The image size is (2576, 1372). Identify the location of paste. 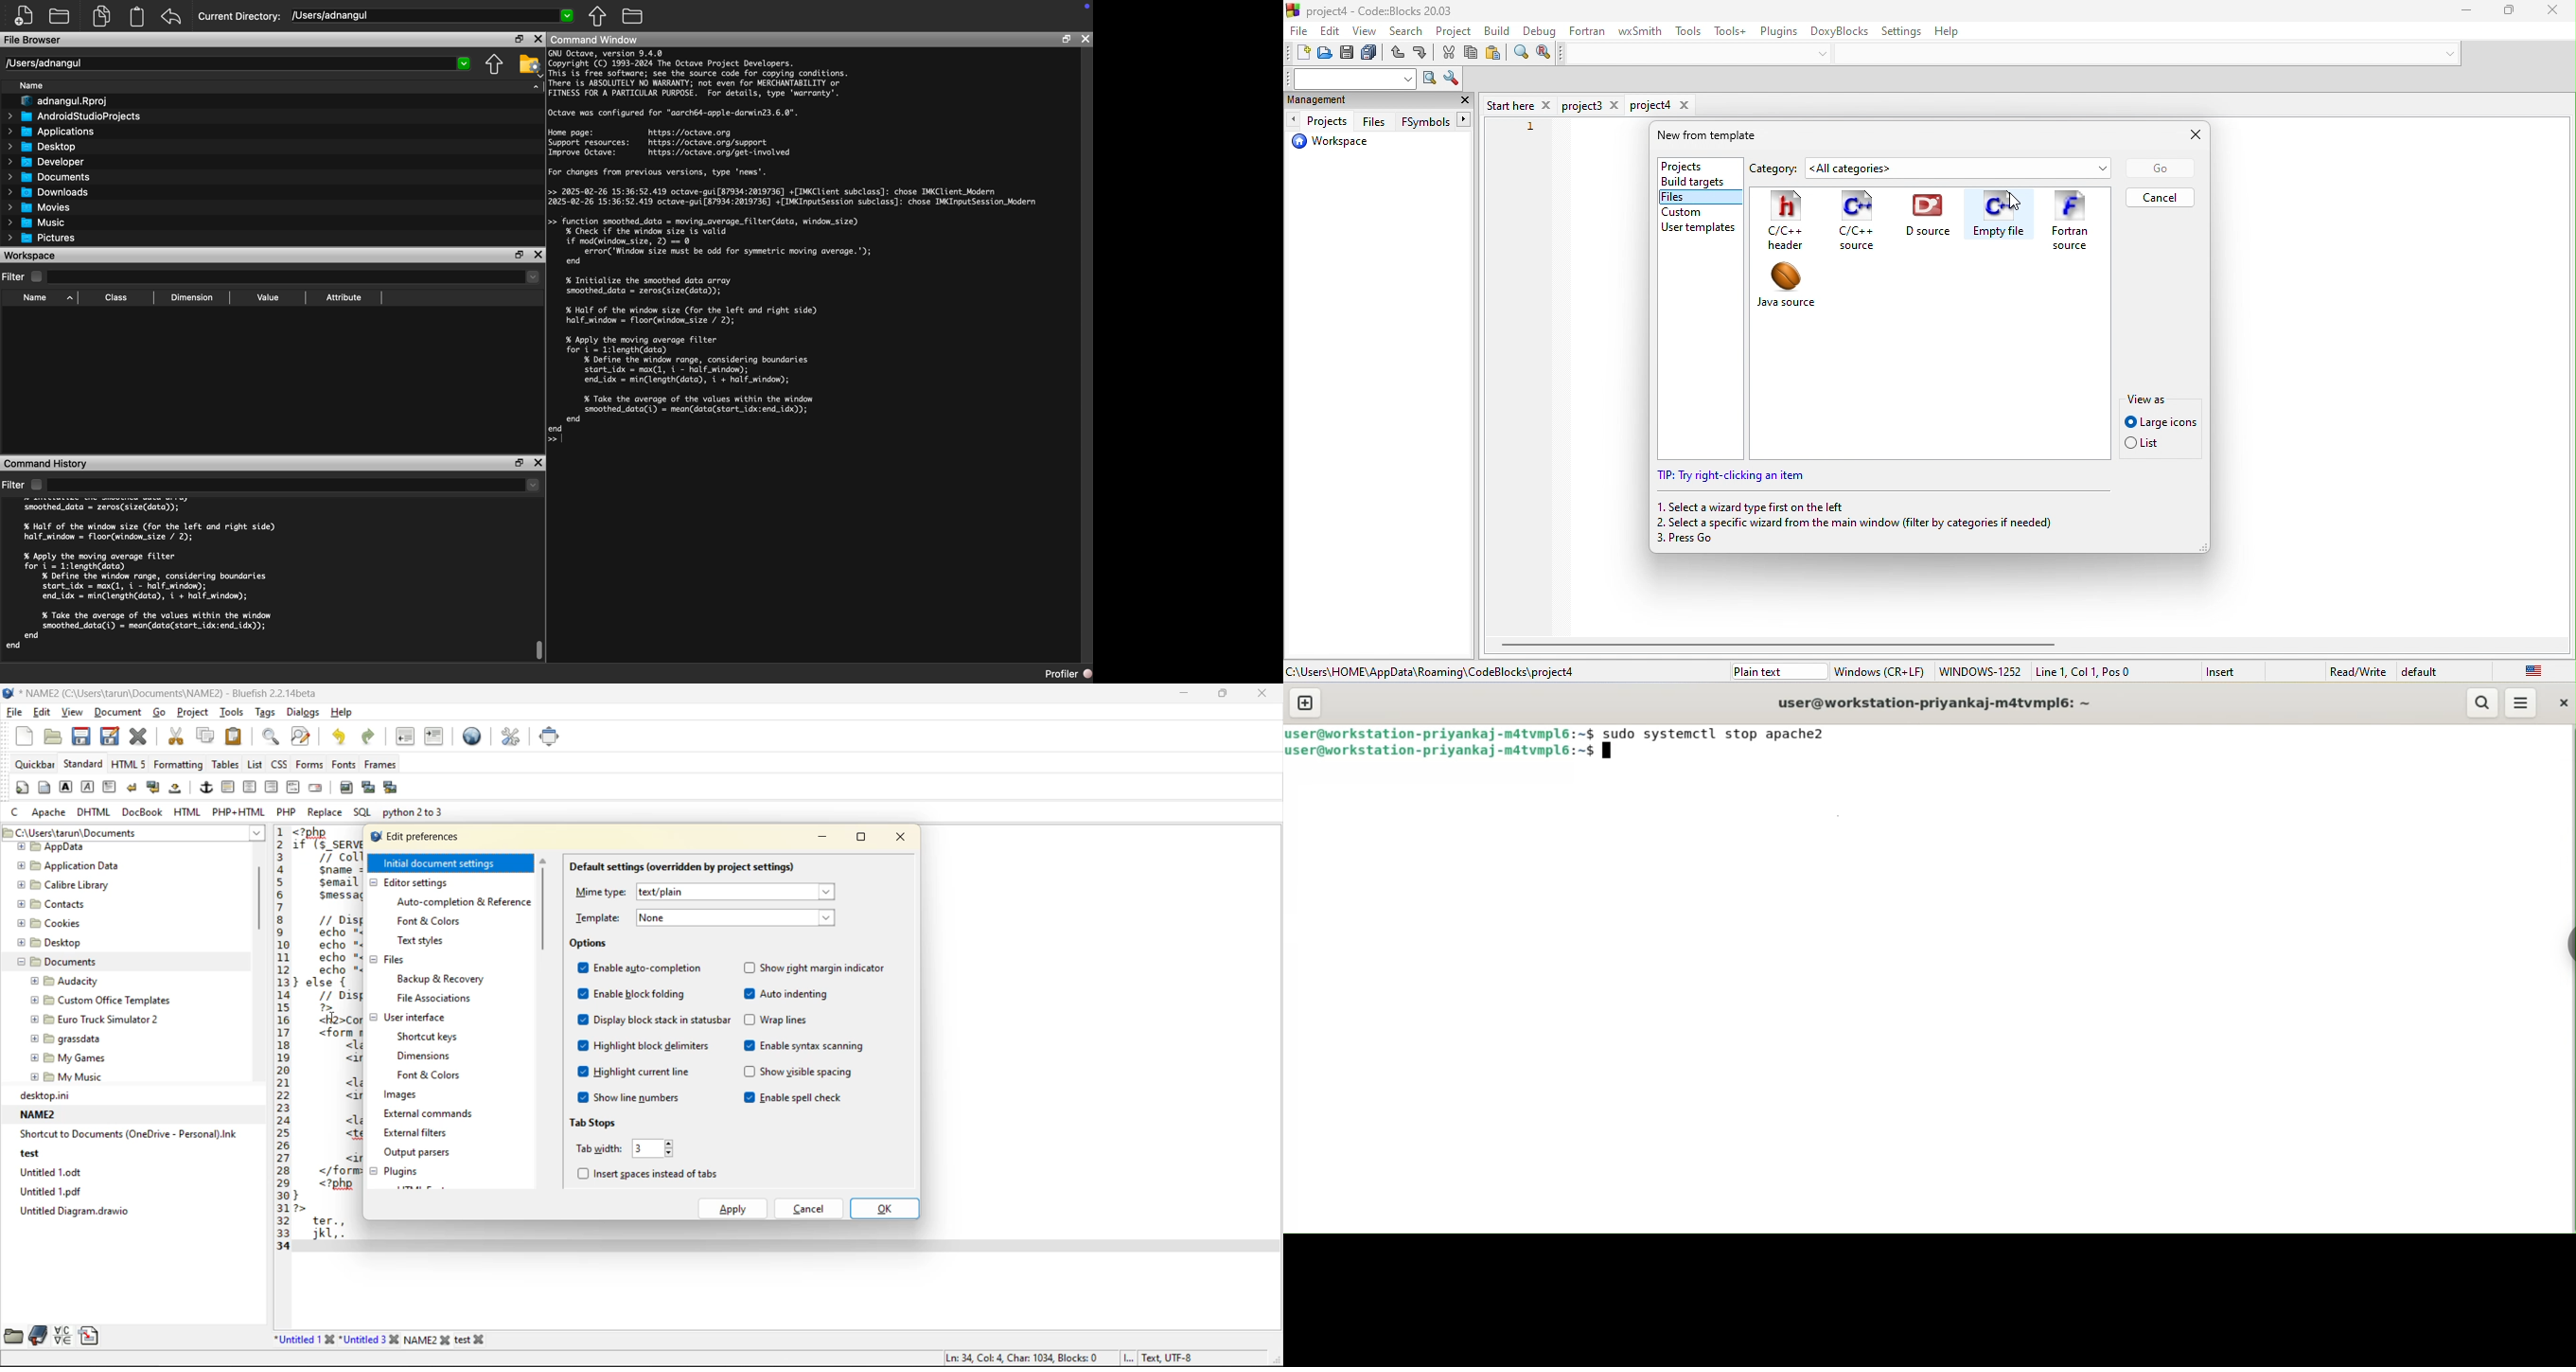
(1494, 55).